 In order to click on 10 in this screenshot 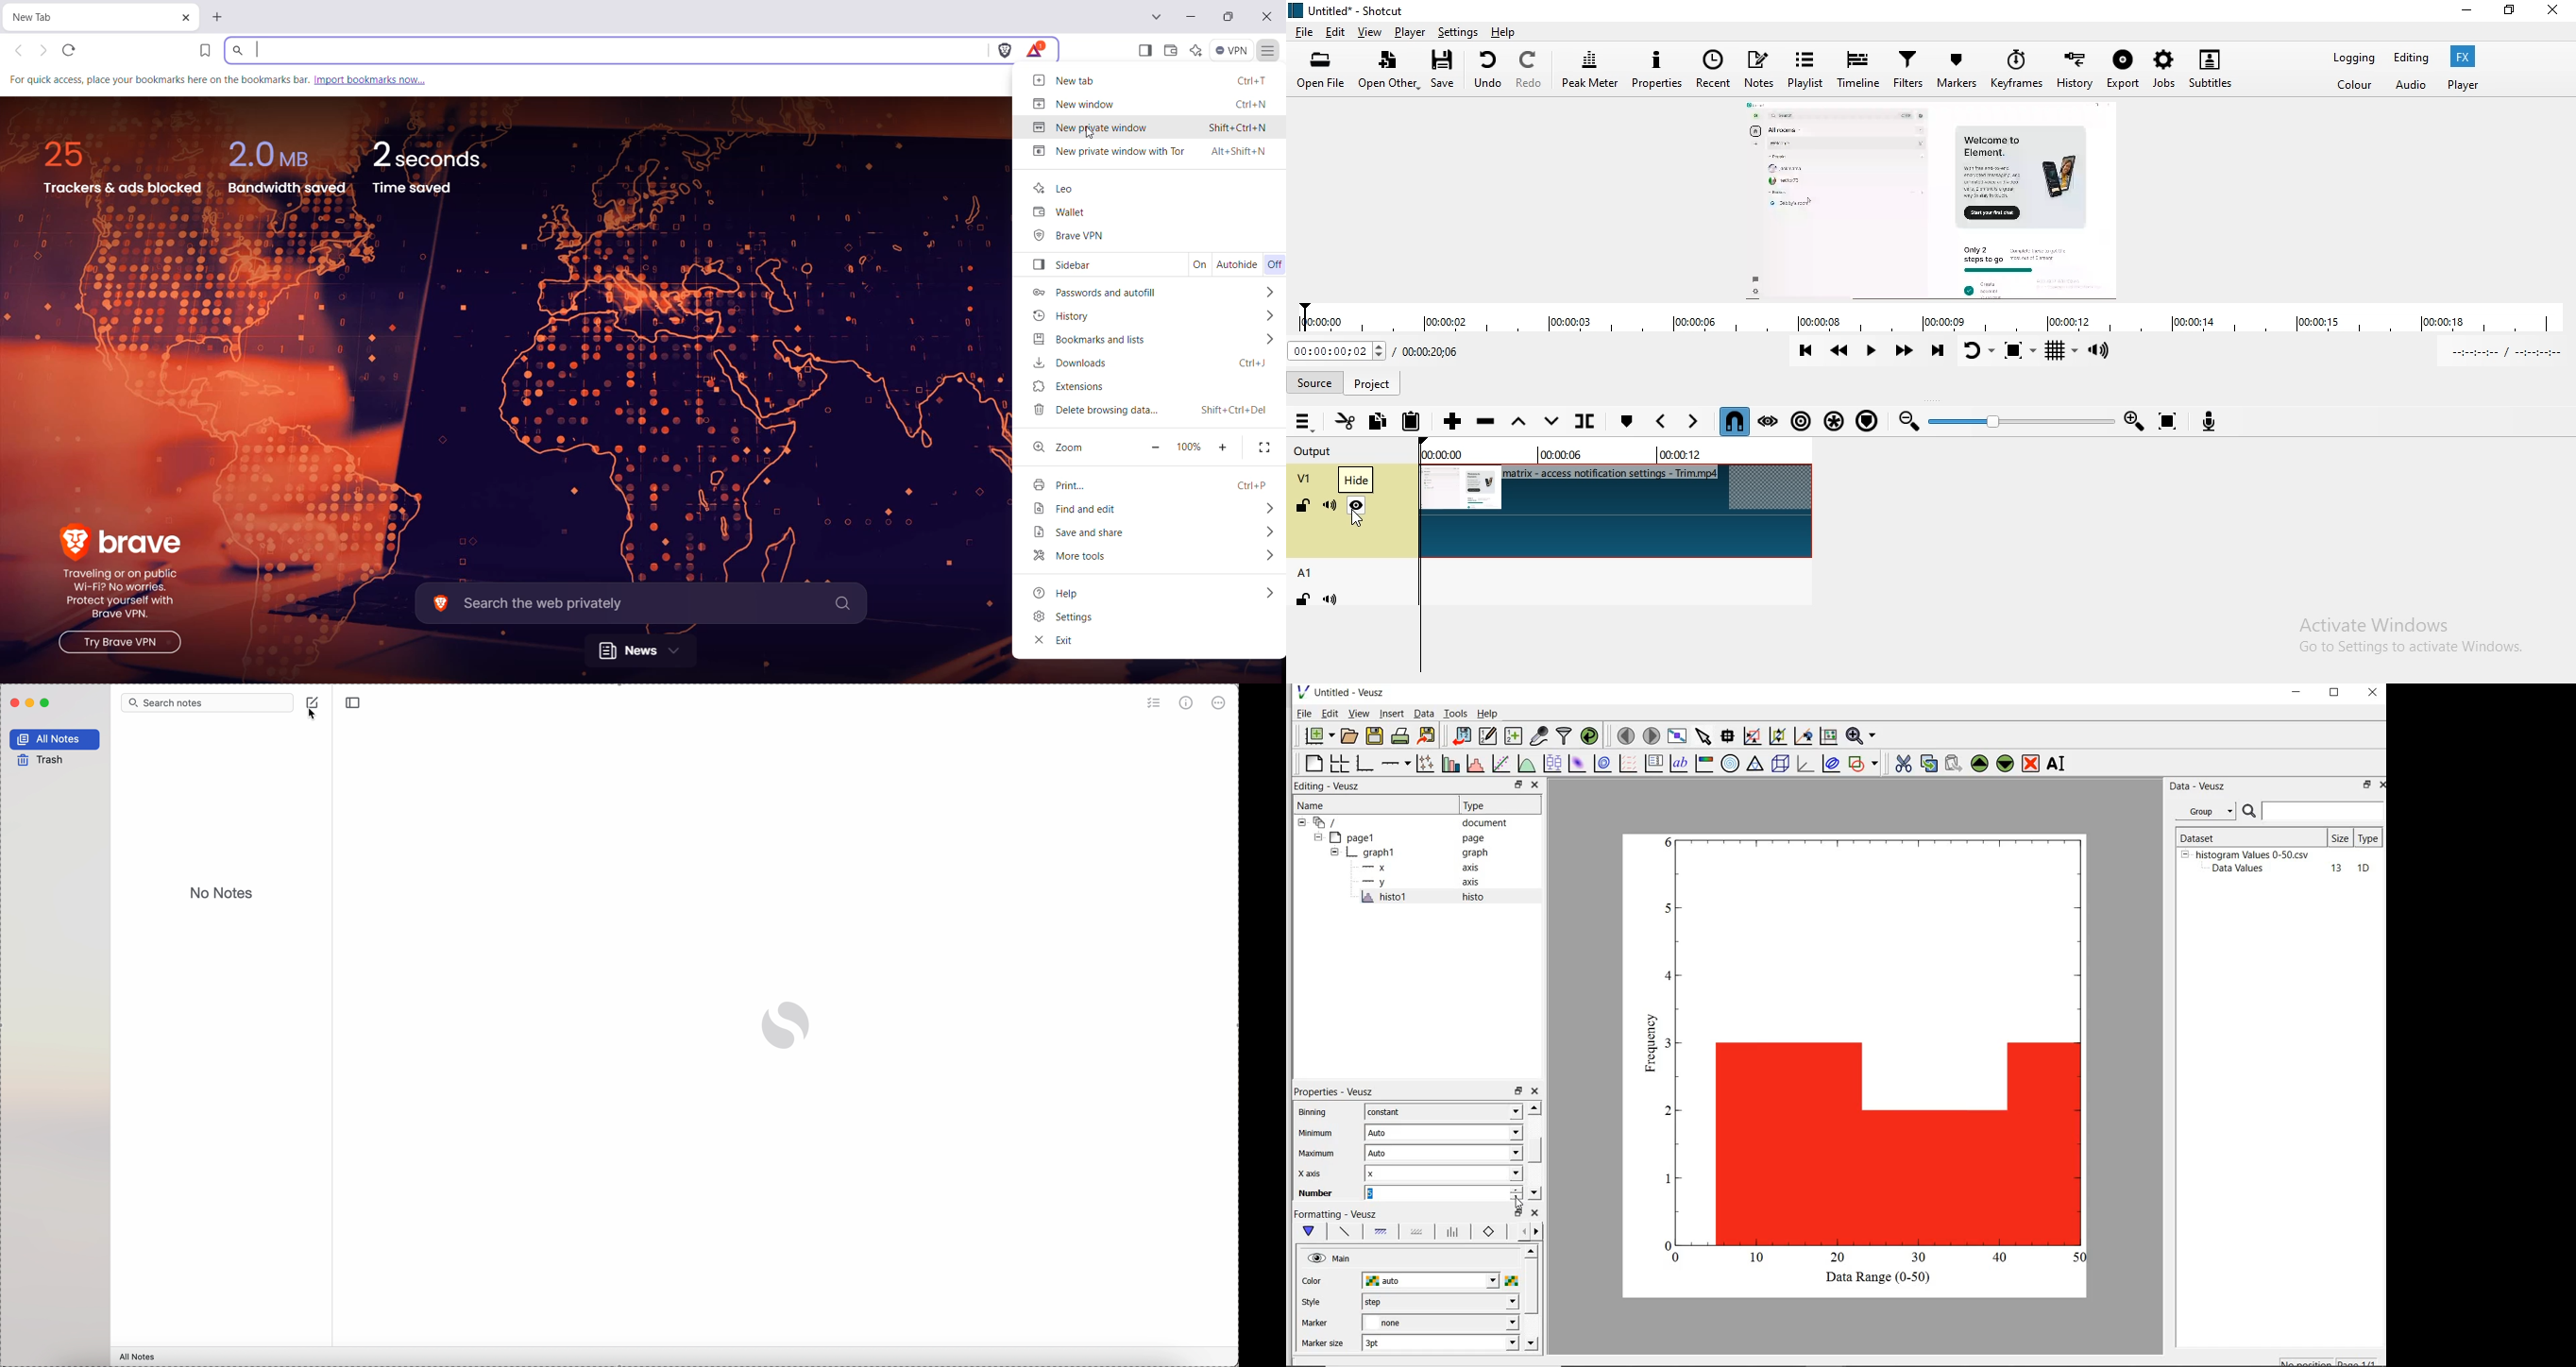, I will do `click(2363, 869)`.